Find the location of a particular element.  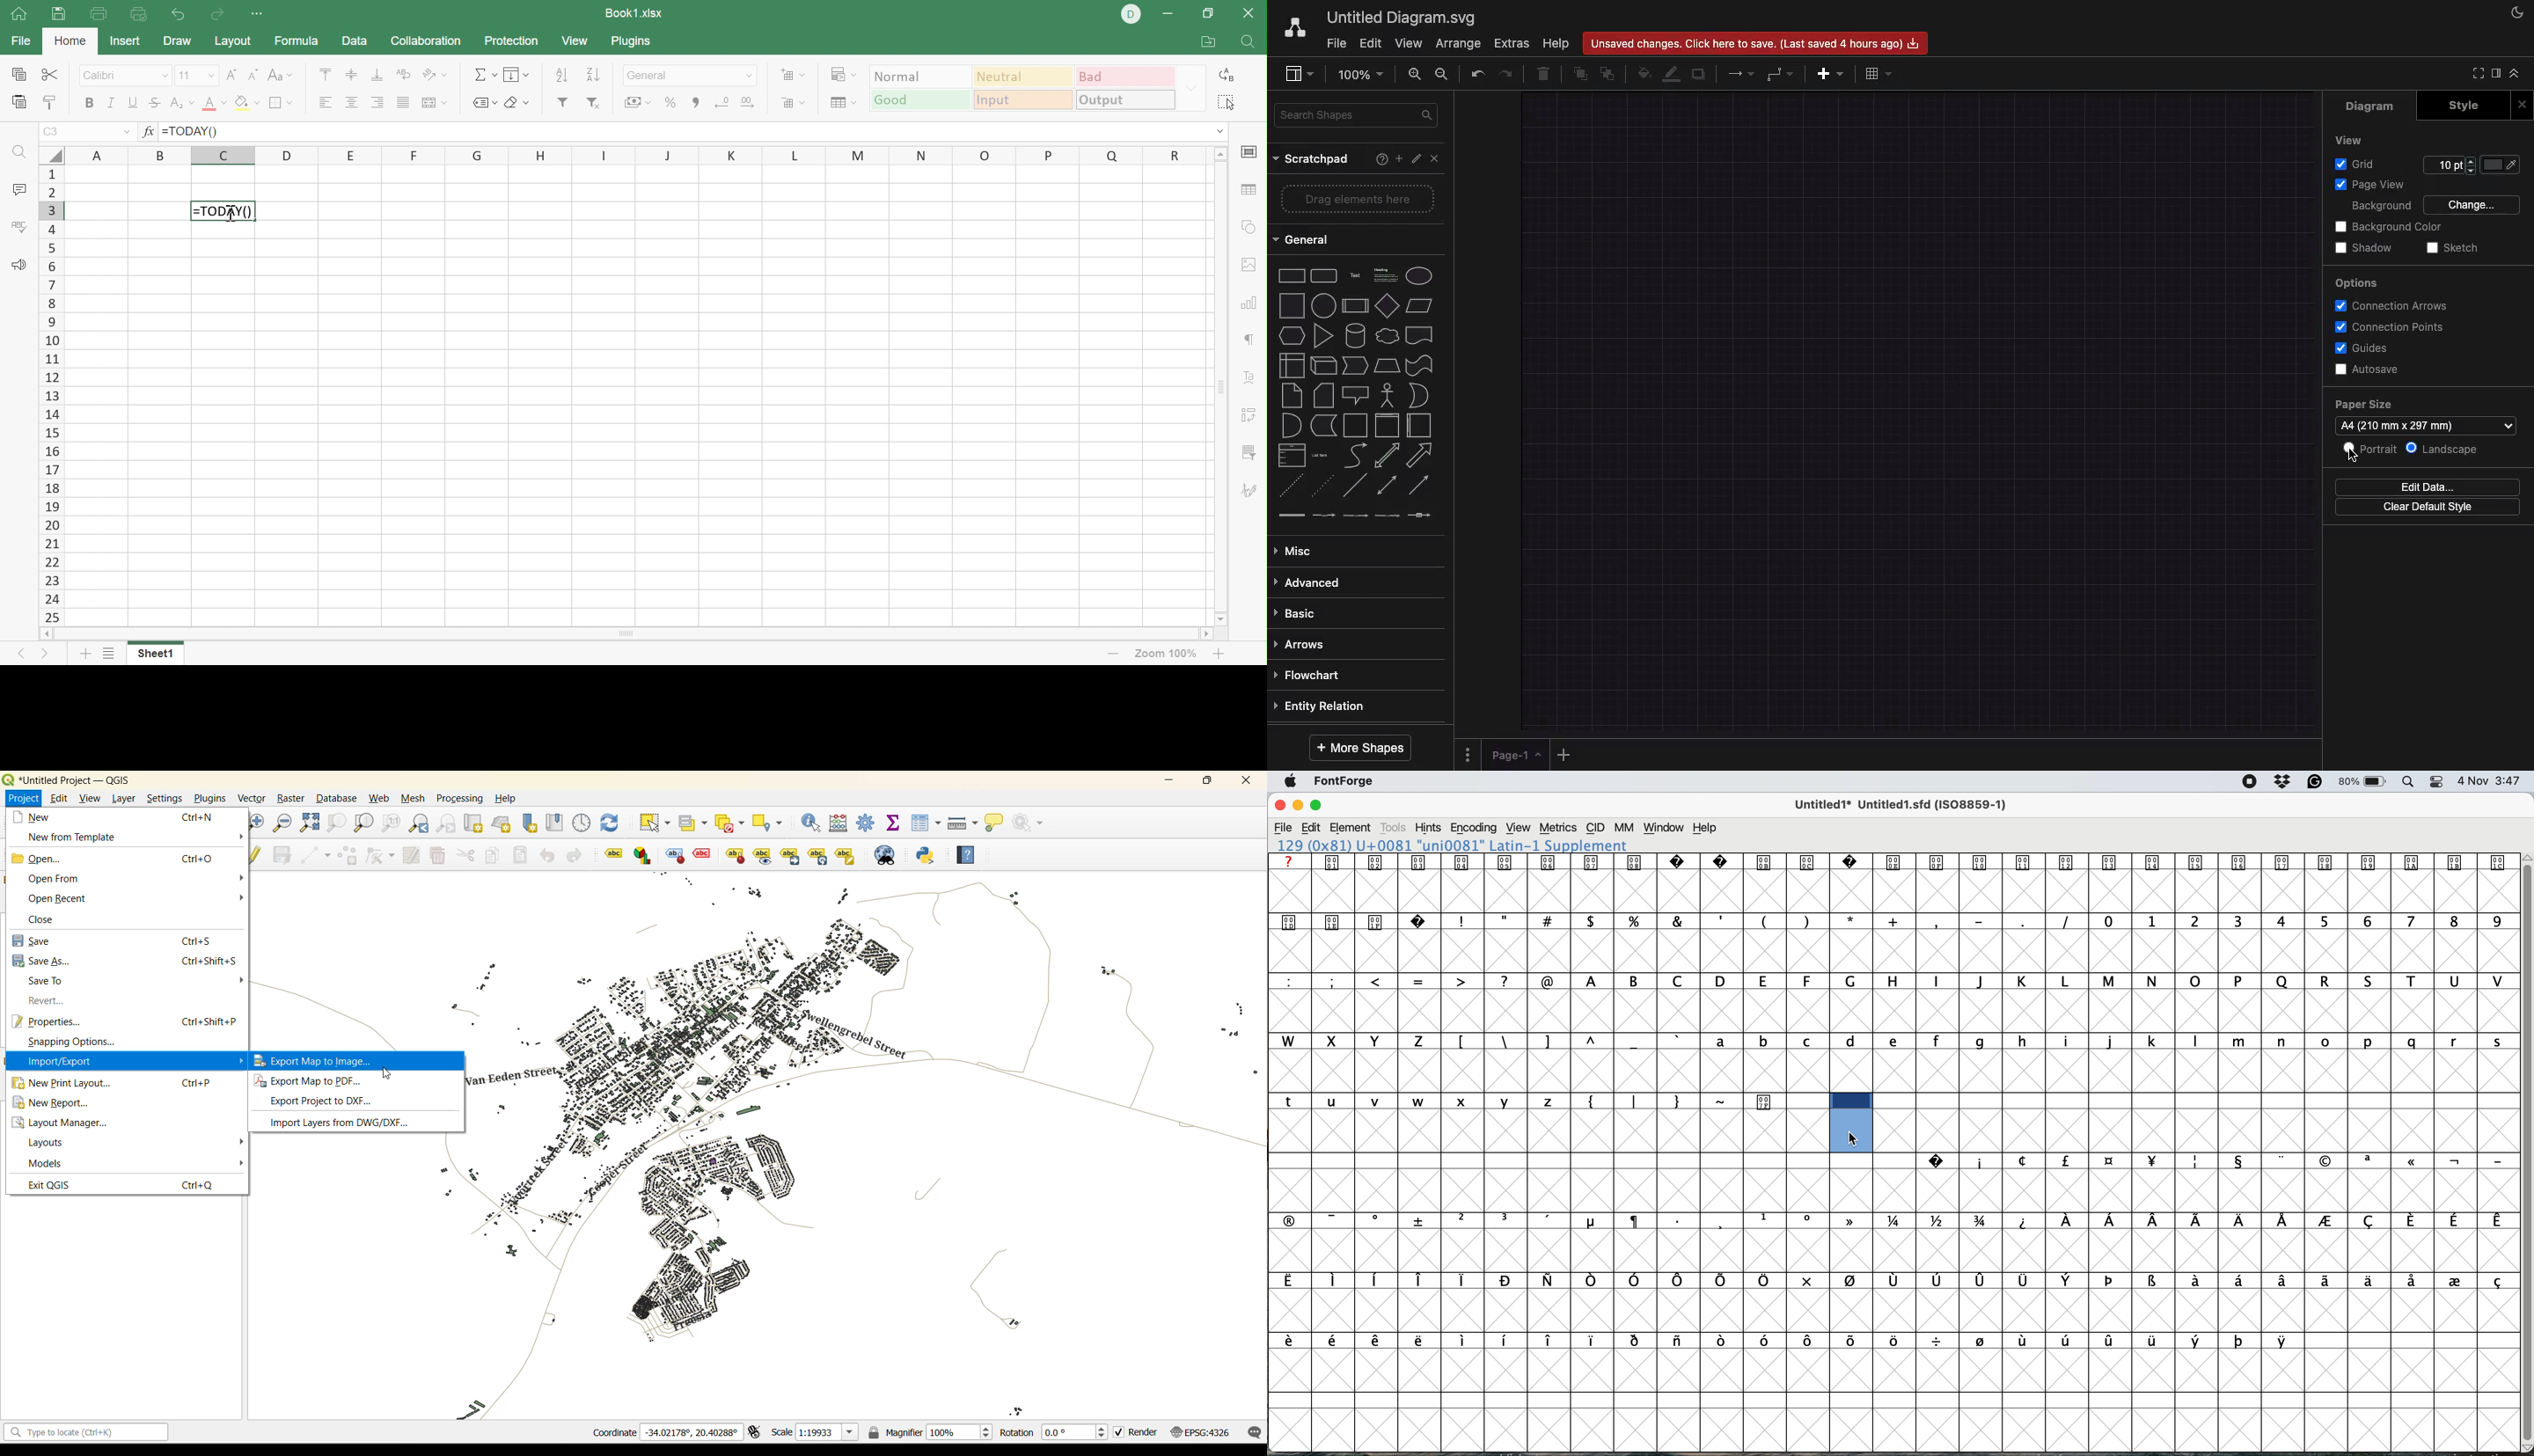

Autosave is located at coordinates (2370, 370).